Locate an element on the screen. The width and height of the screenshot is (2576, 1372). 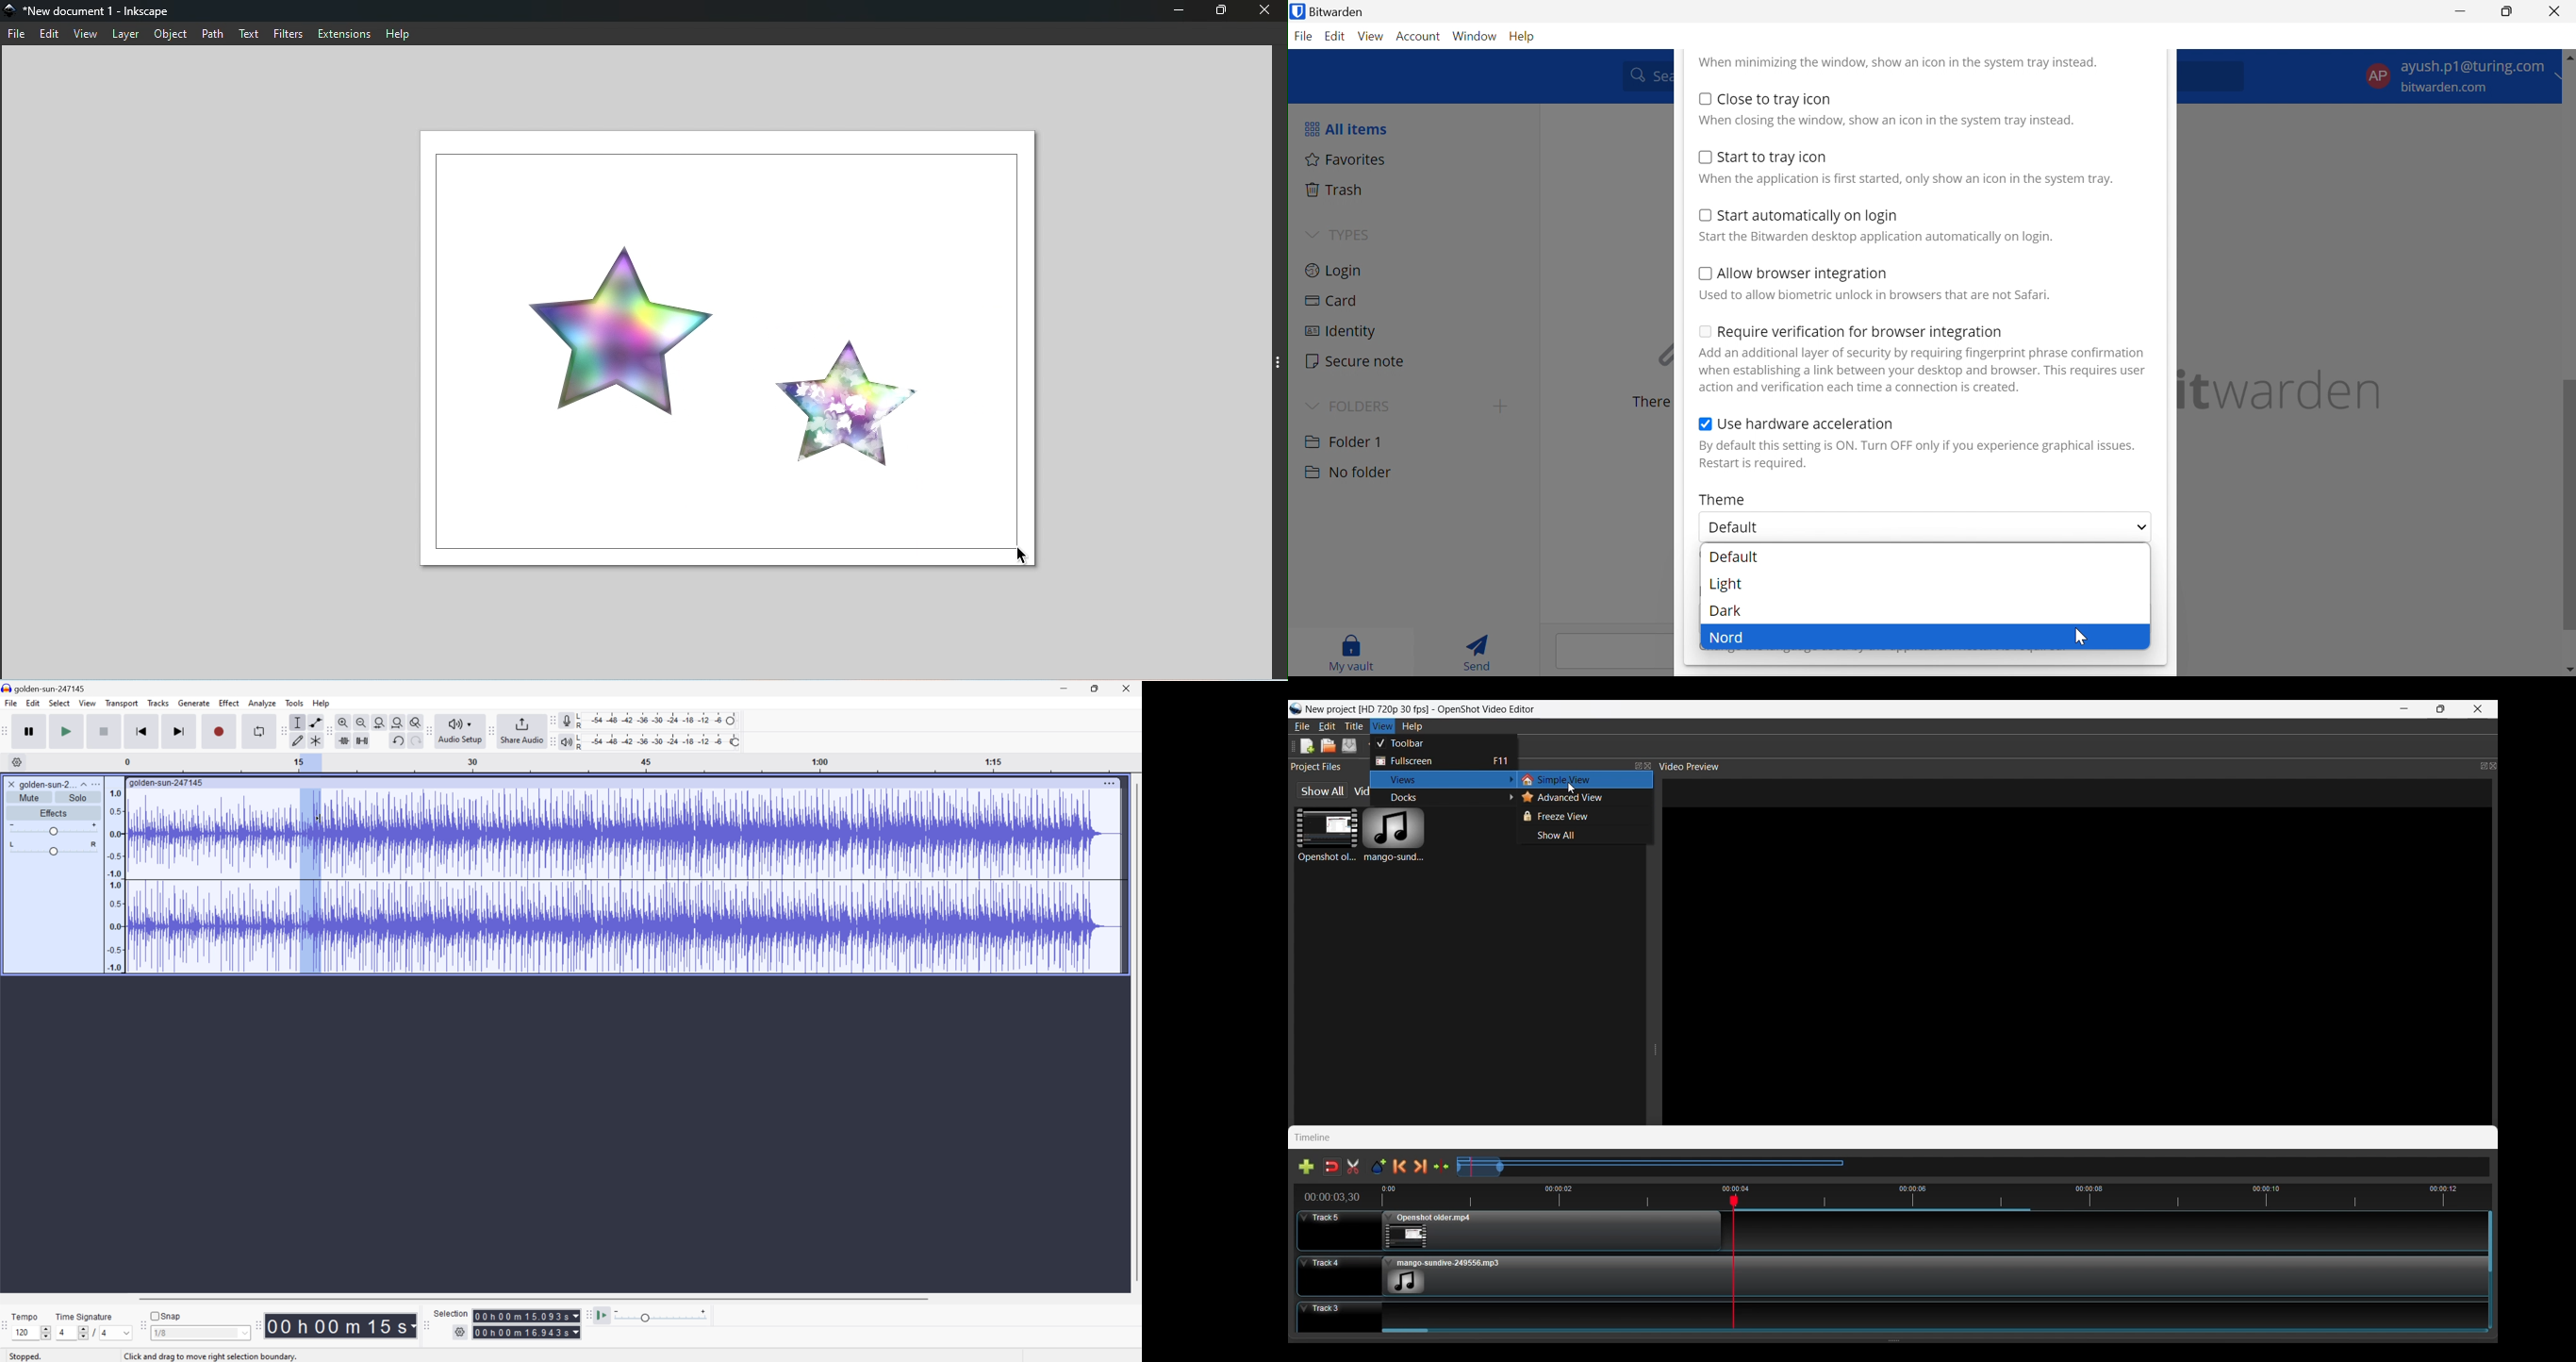
Close is located at coordinates (1647, 765).